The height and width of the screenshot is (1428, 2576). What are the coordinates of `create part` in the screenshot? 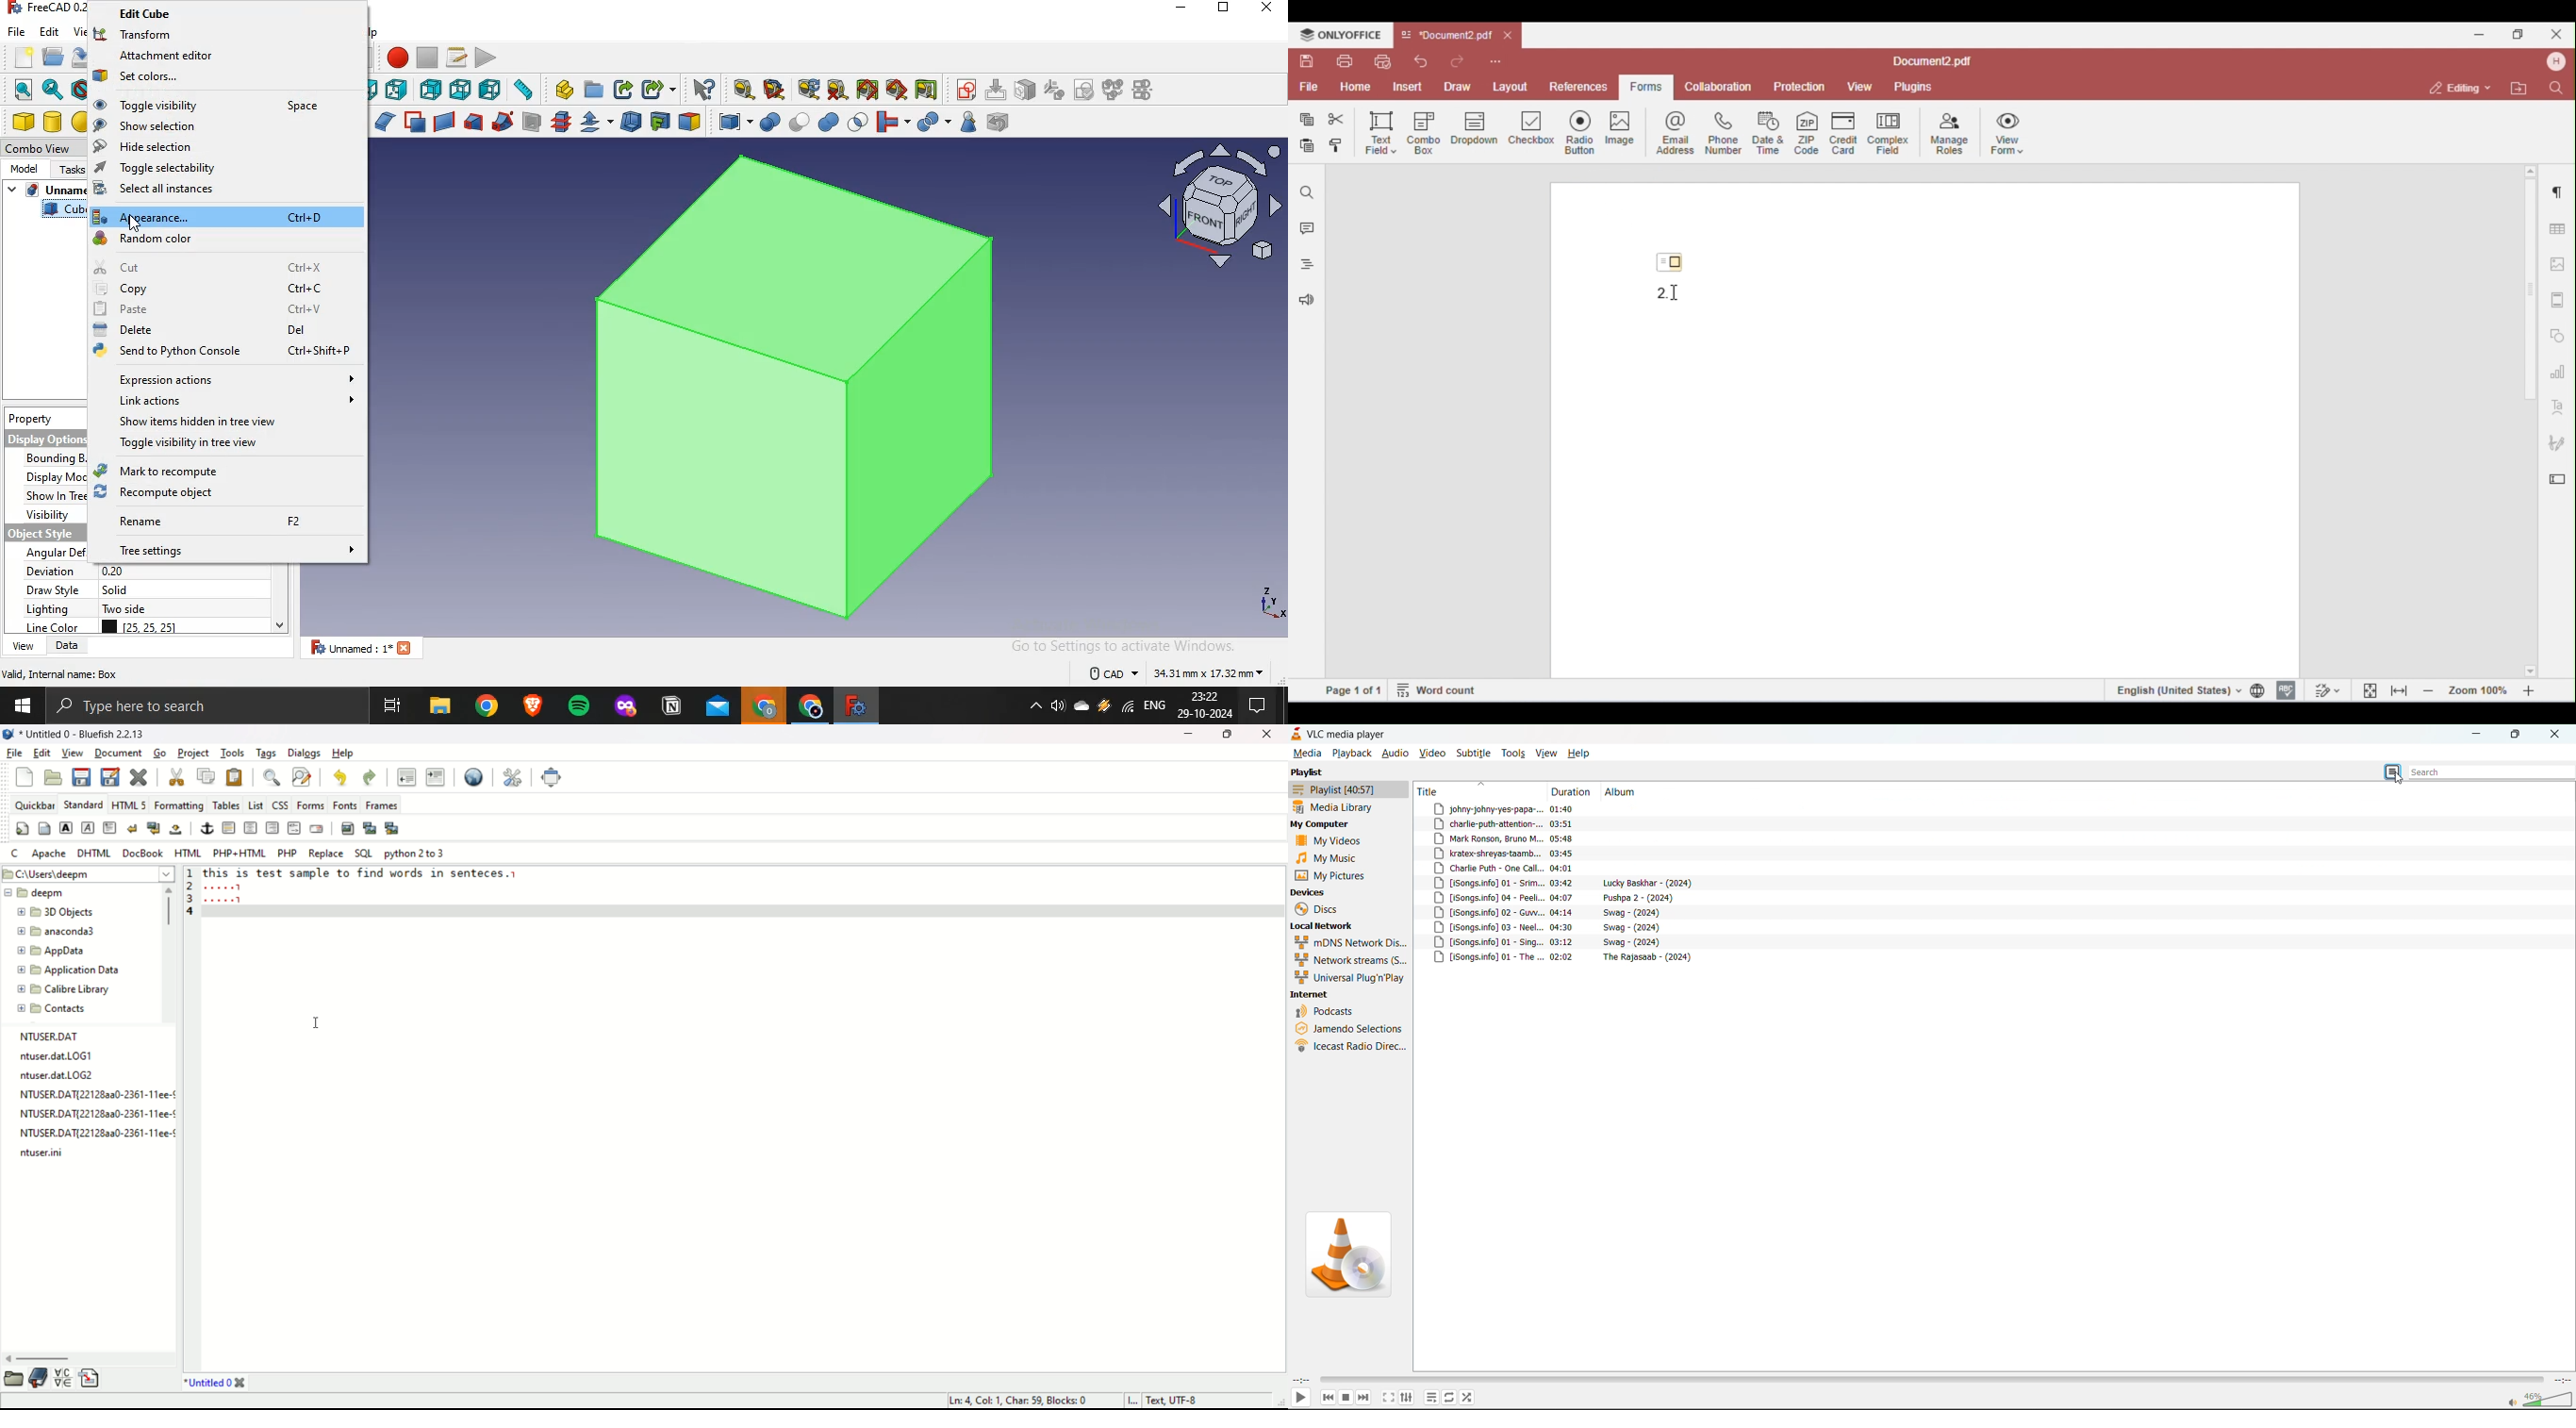 It's located at (564, 90).